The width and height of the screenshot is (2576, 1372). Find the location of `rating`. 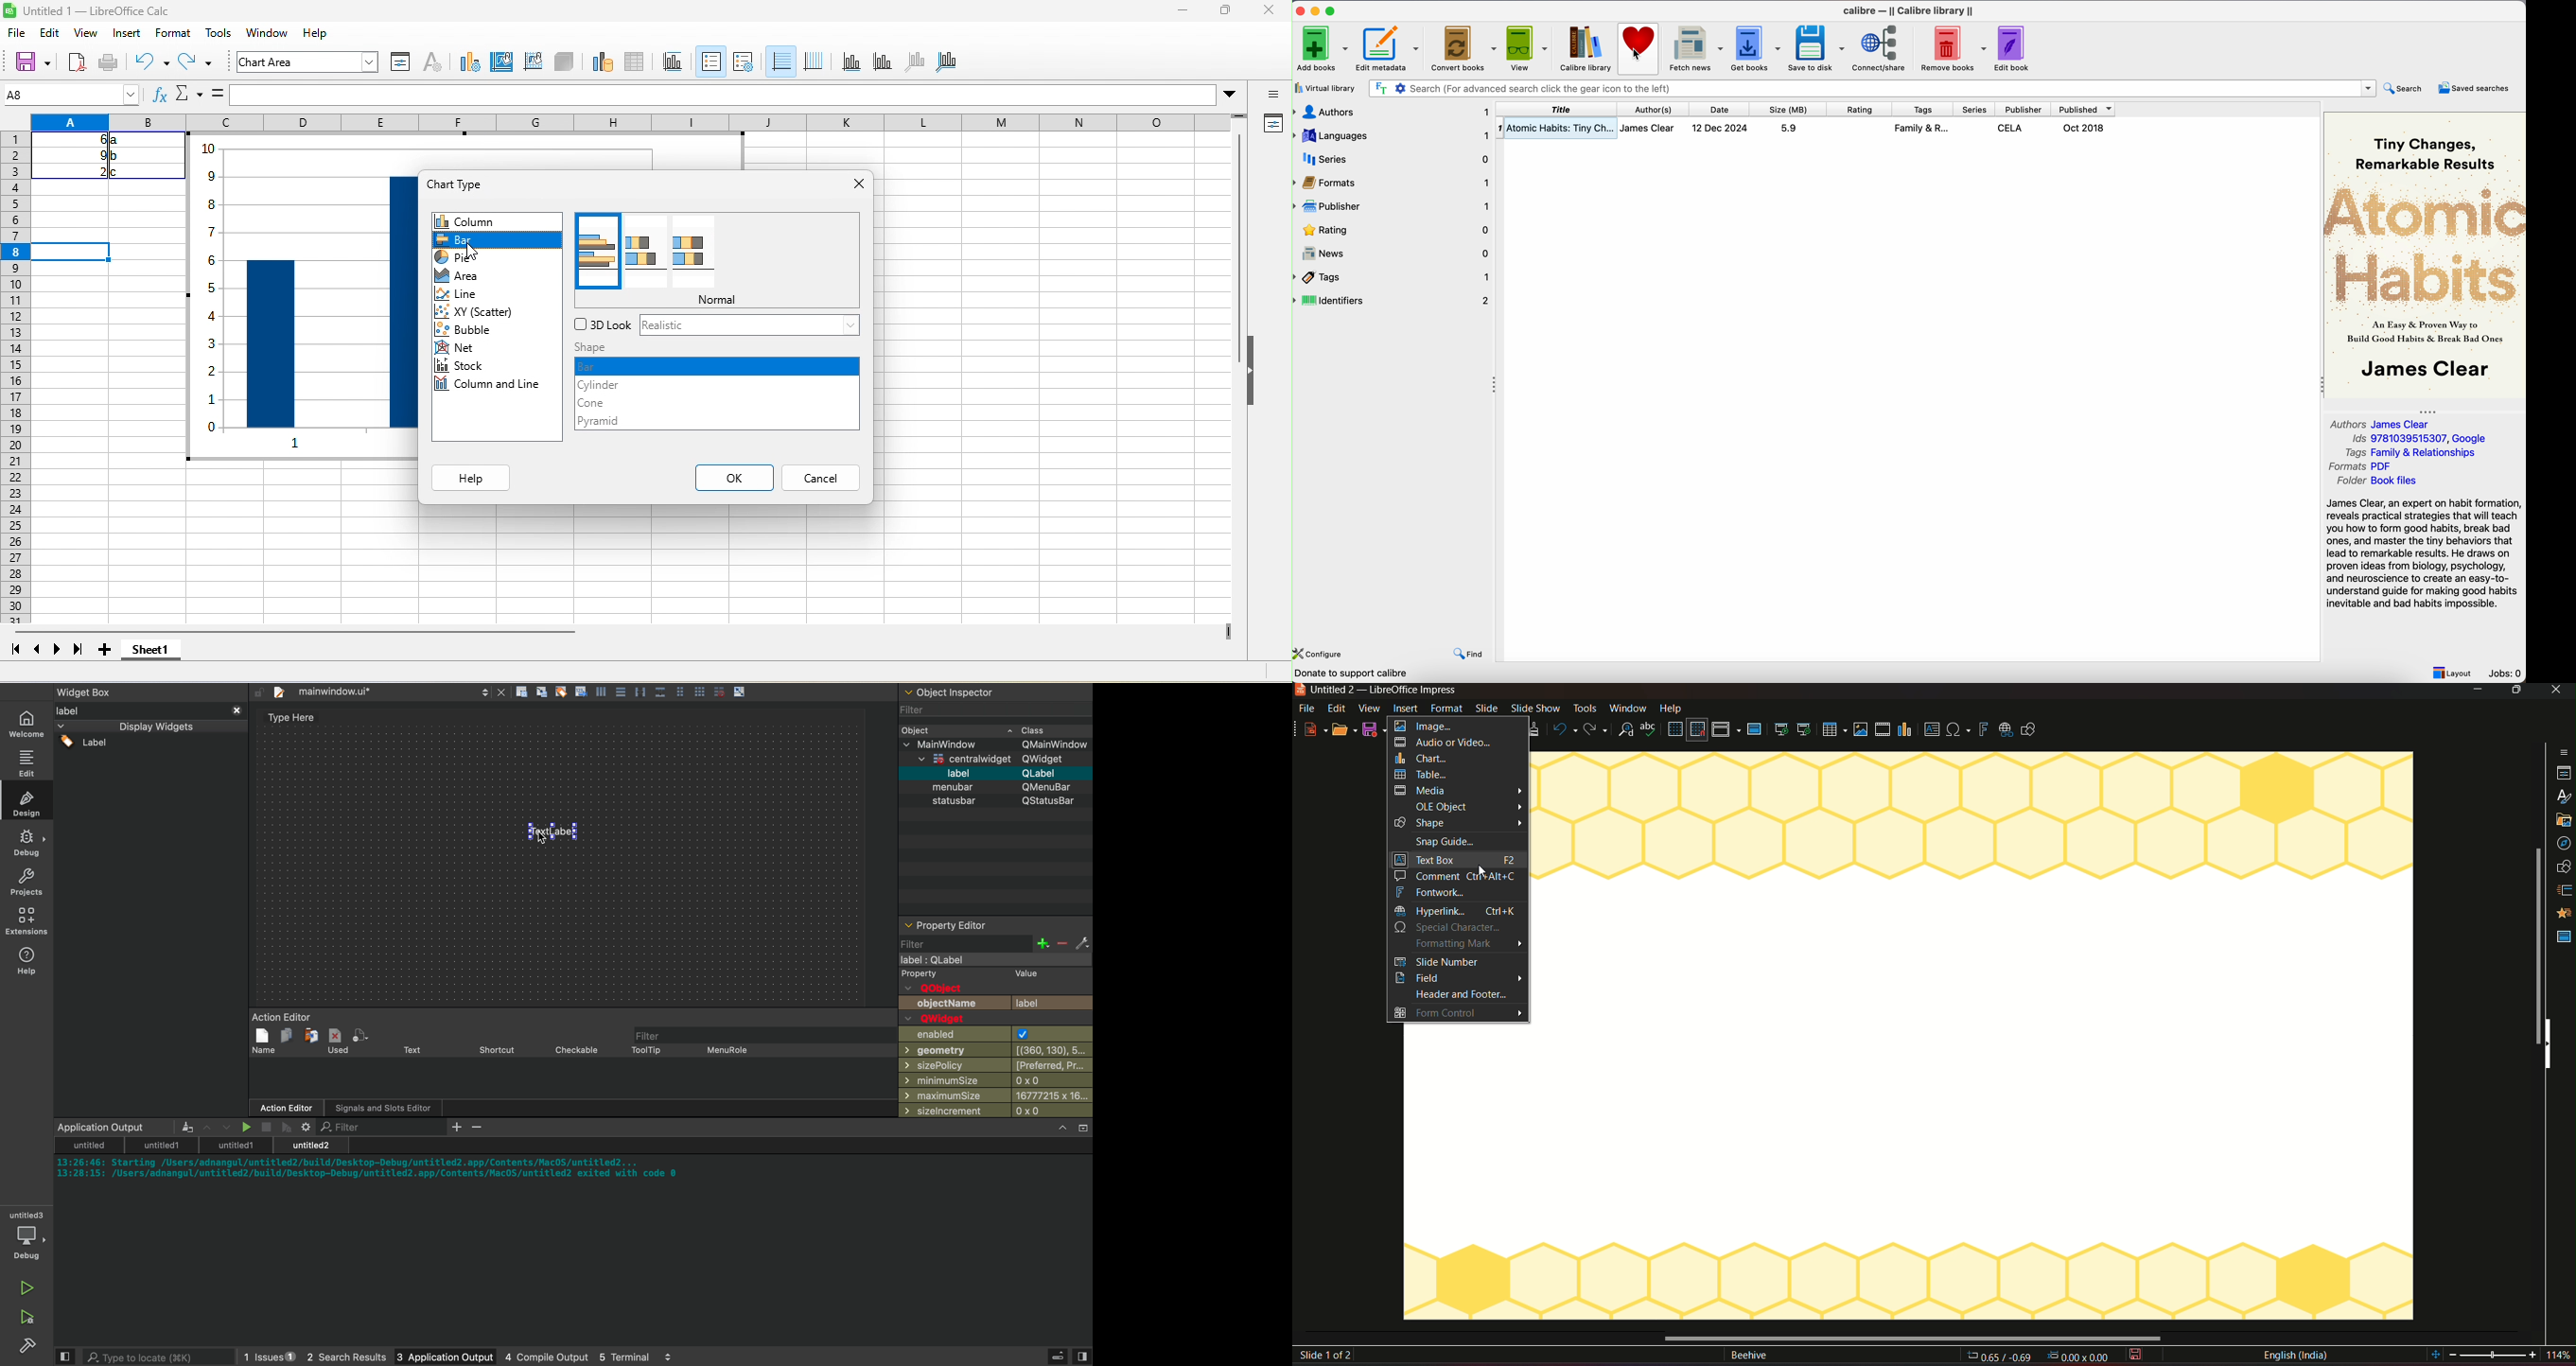

rating is located at coordinates (1858, 109).